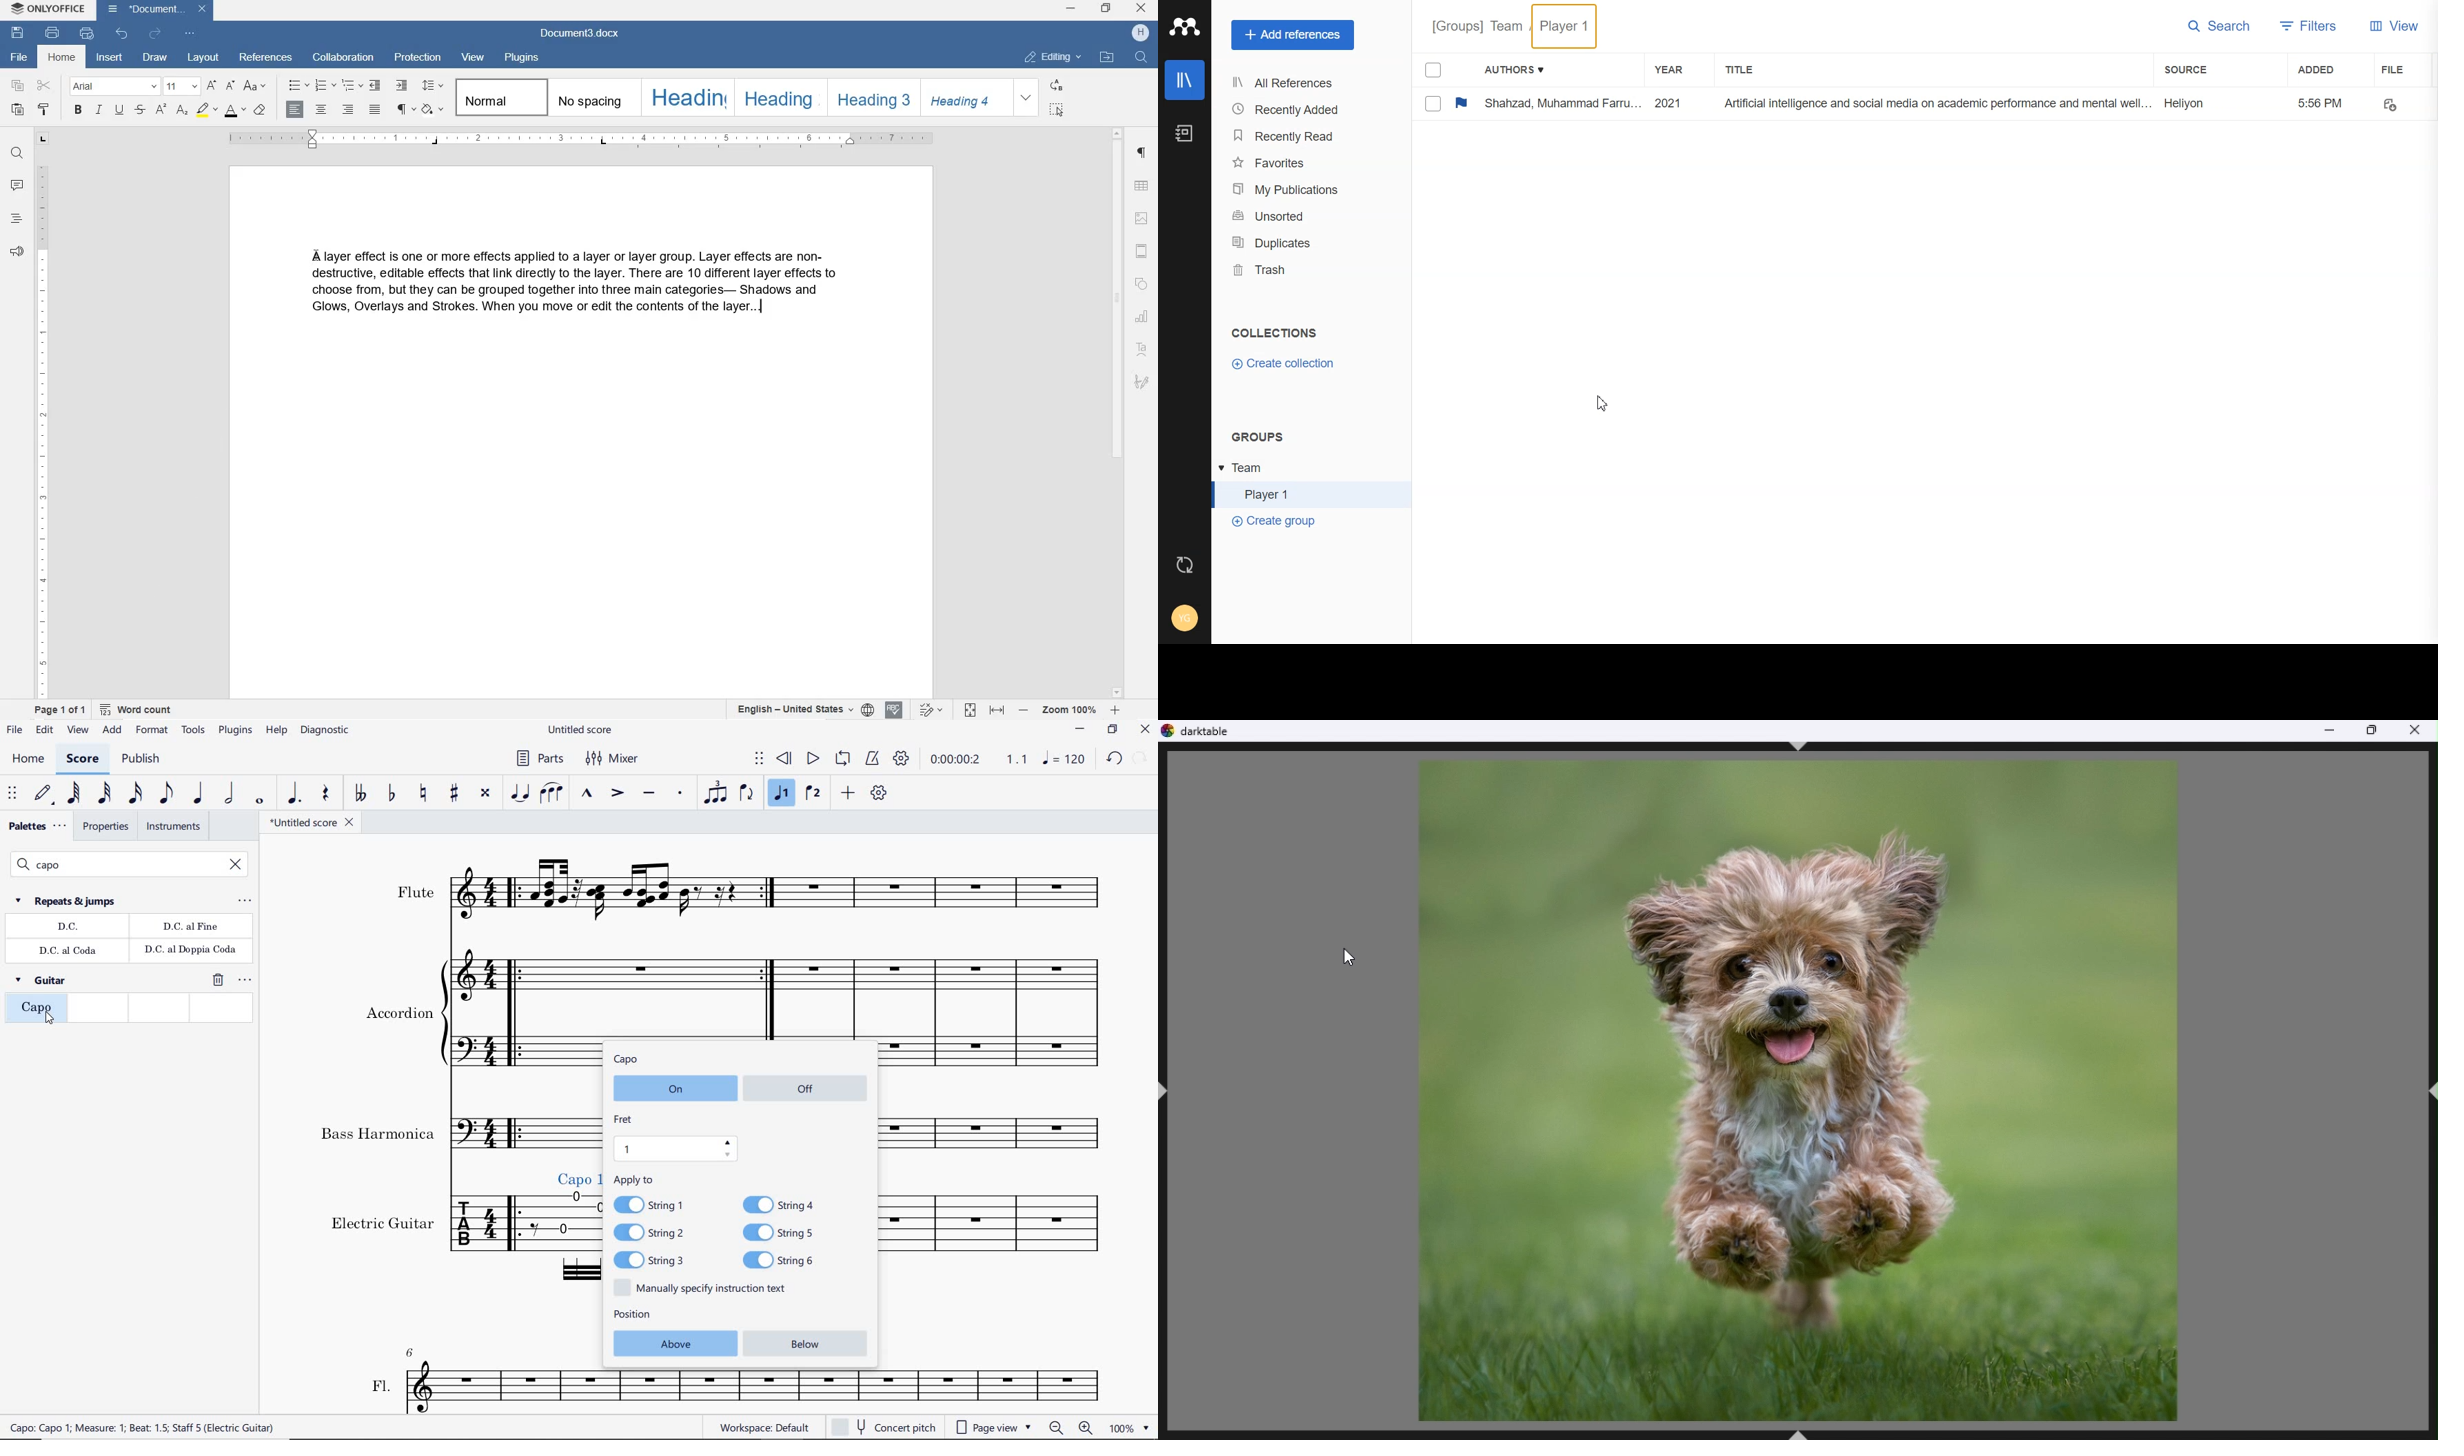 The image size is (2464, 1456). Describe the element at coordinates (352, 86) in the screenshot. I see `MULTILEVEL LISTS` at that location.